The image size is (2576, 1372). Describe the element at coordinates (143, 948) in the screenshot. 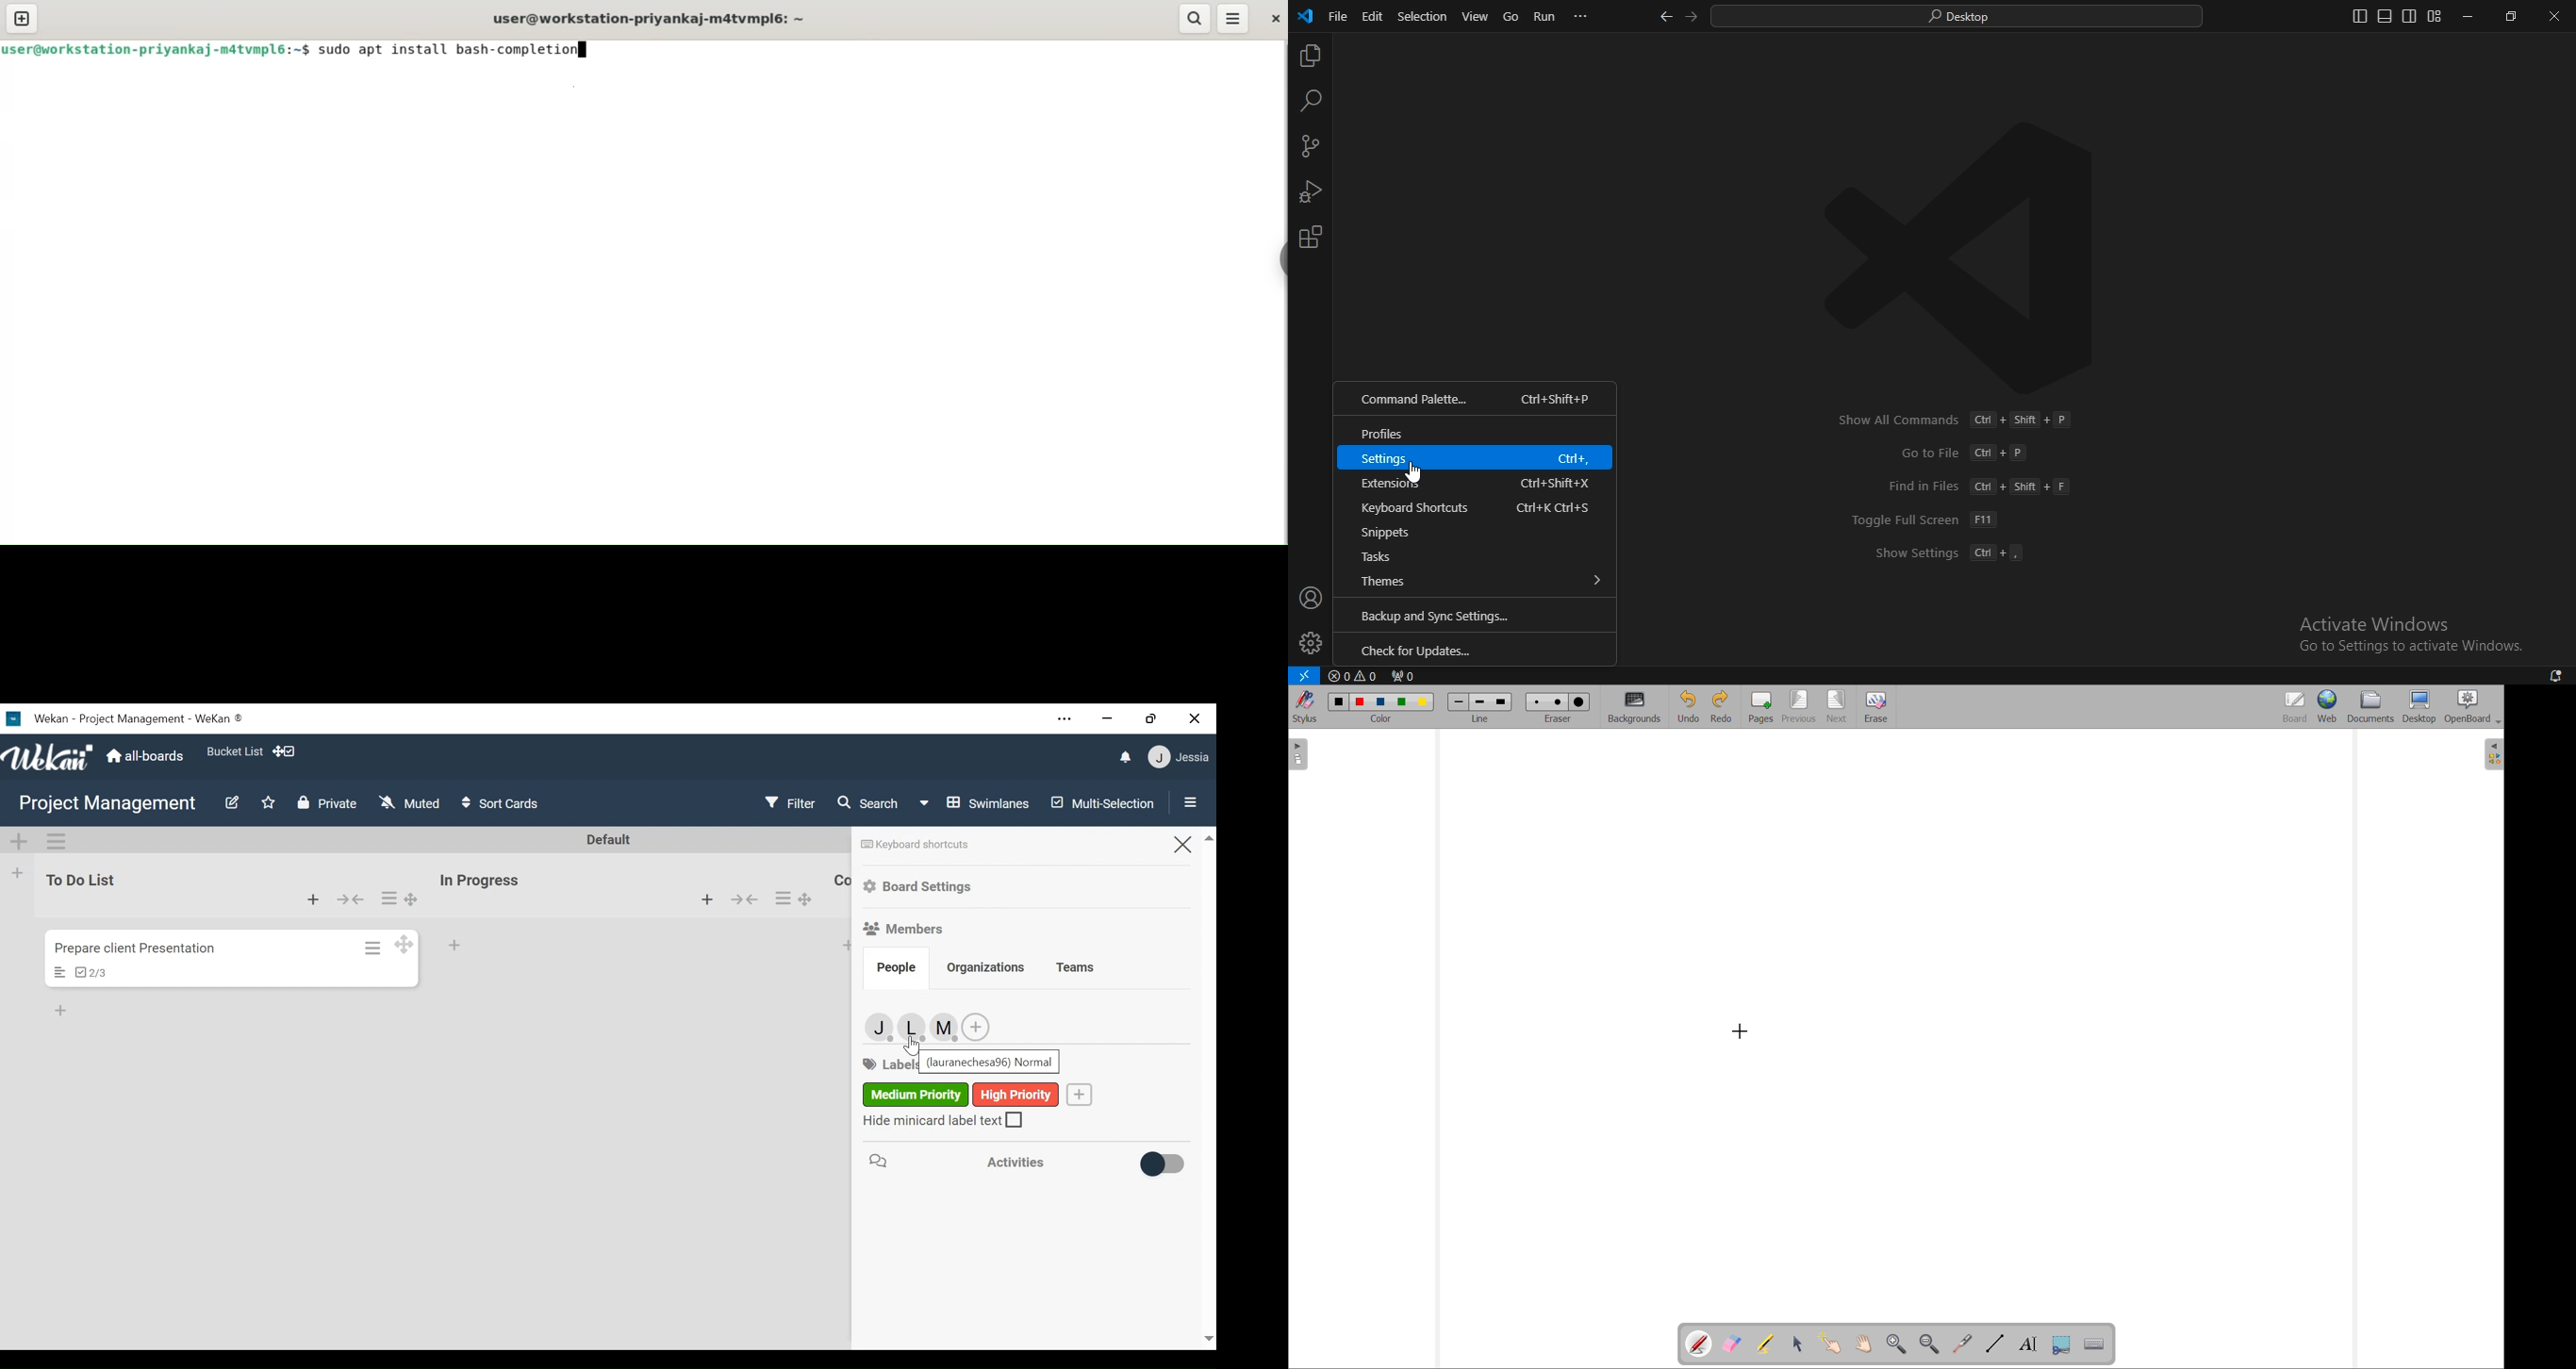

I see `Card Title` at that location.